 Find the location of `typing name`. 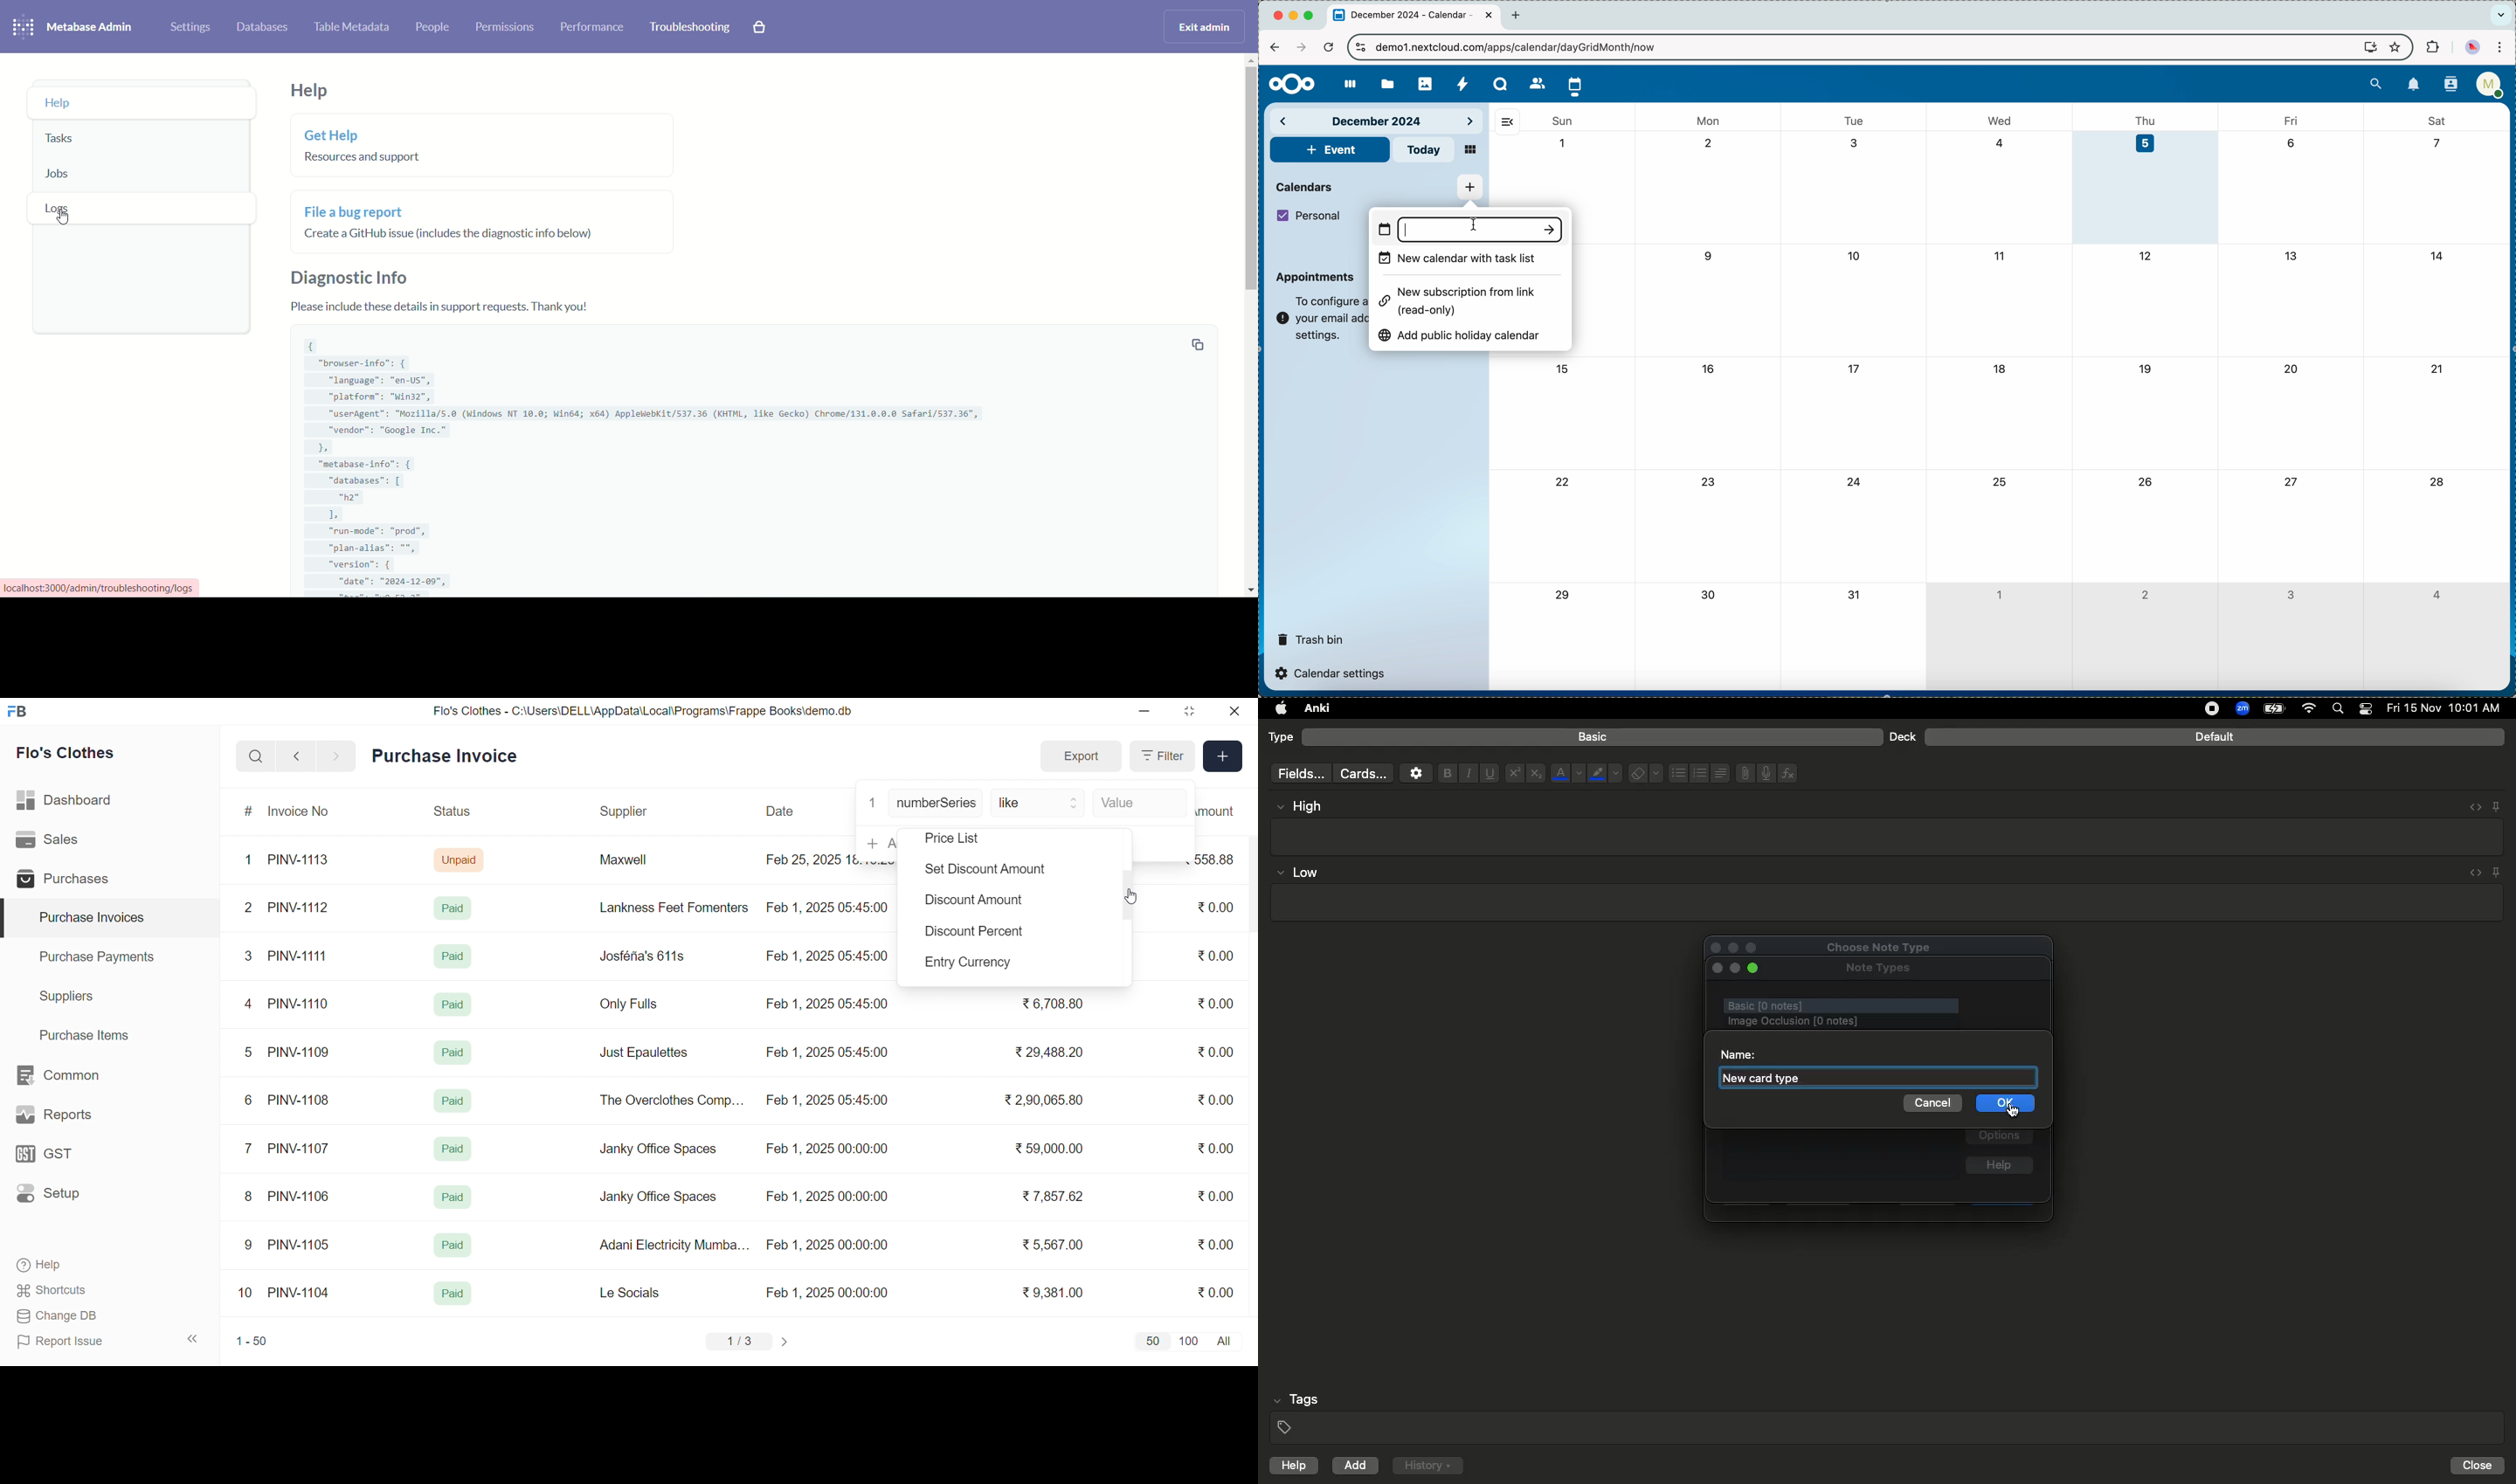

typing name is located at coordinates (1473, 226).